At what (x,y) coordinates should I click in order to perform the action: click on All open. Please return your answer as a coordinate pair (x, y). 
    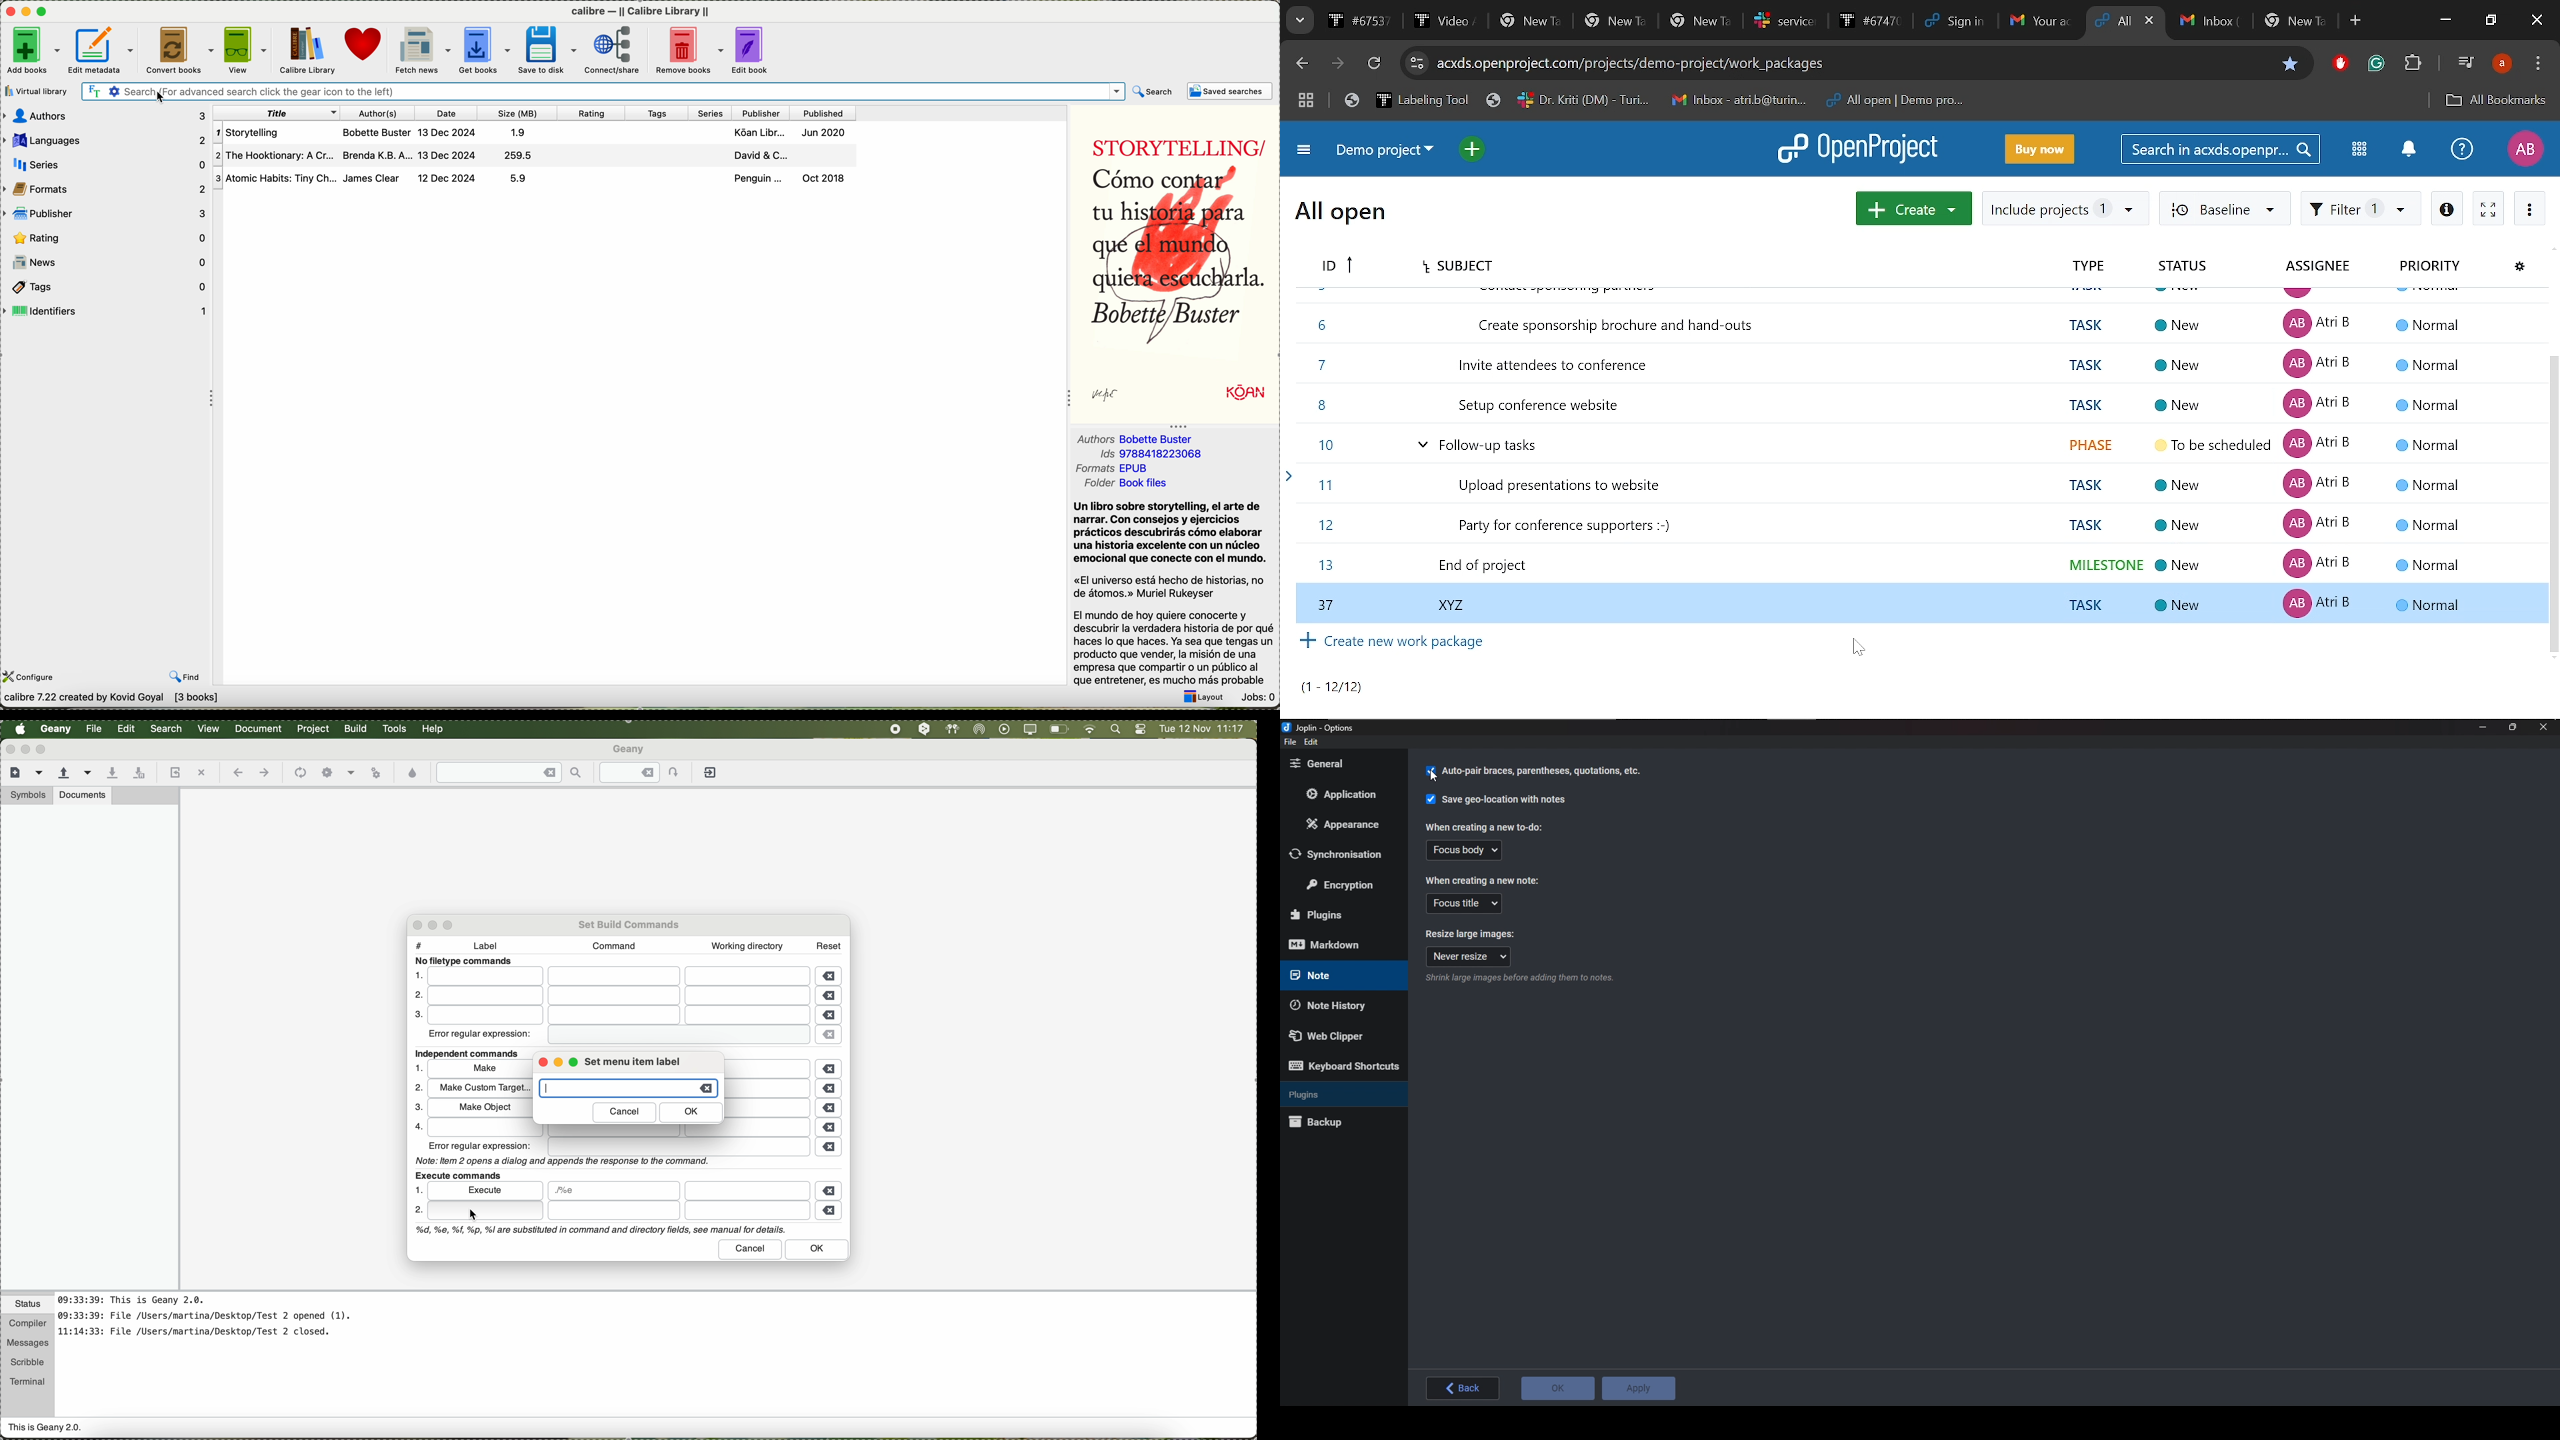
    Looking at the image, I should click on (1342, 209).